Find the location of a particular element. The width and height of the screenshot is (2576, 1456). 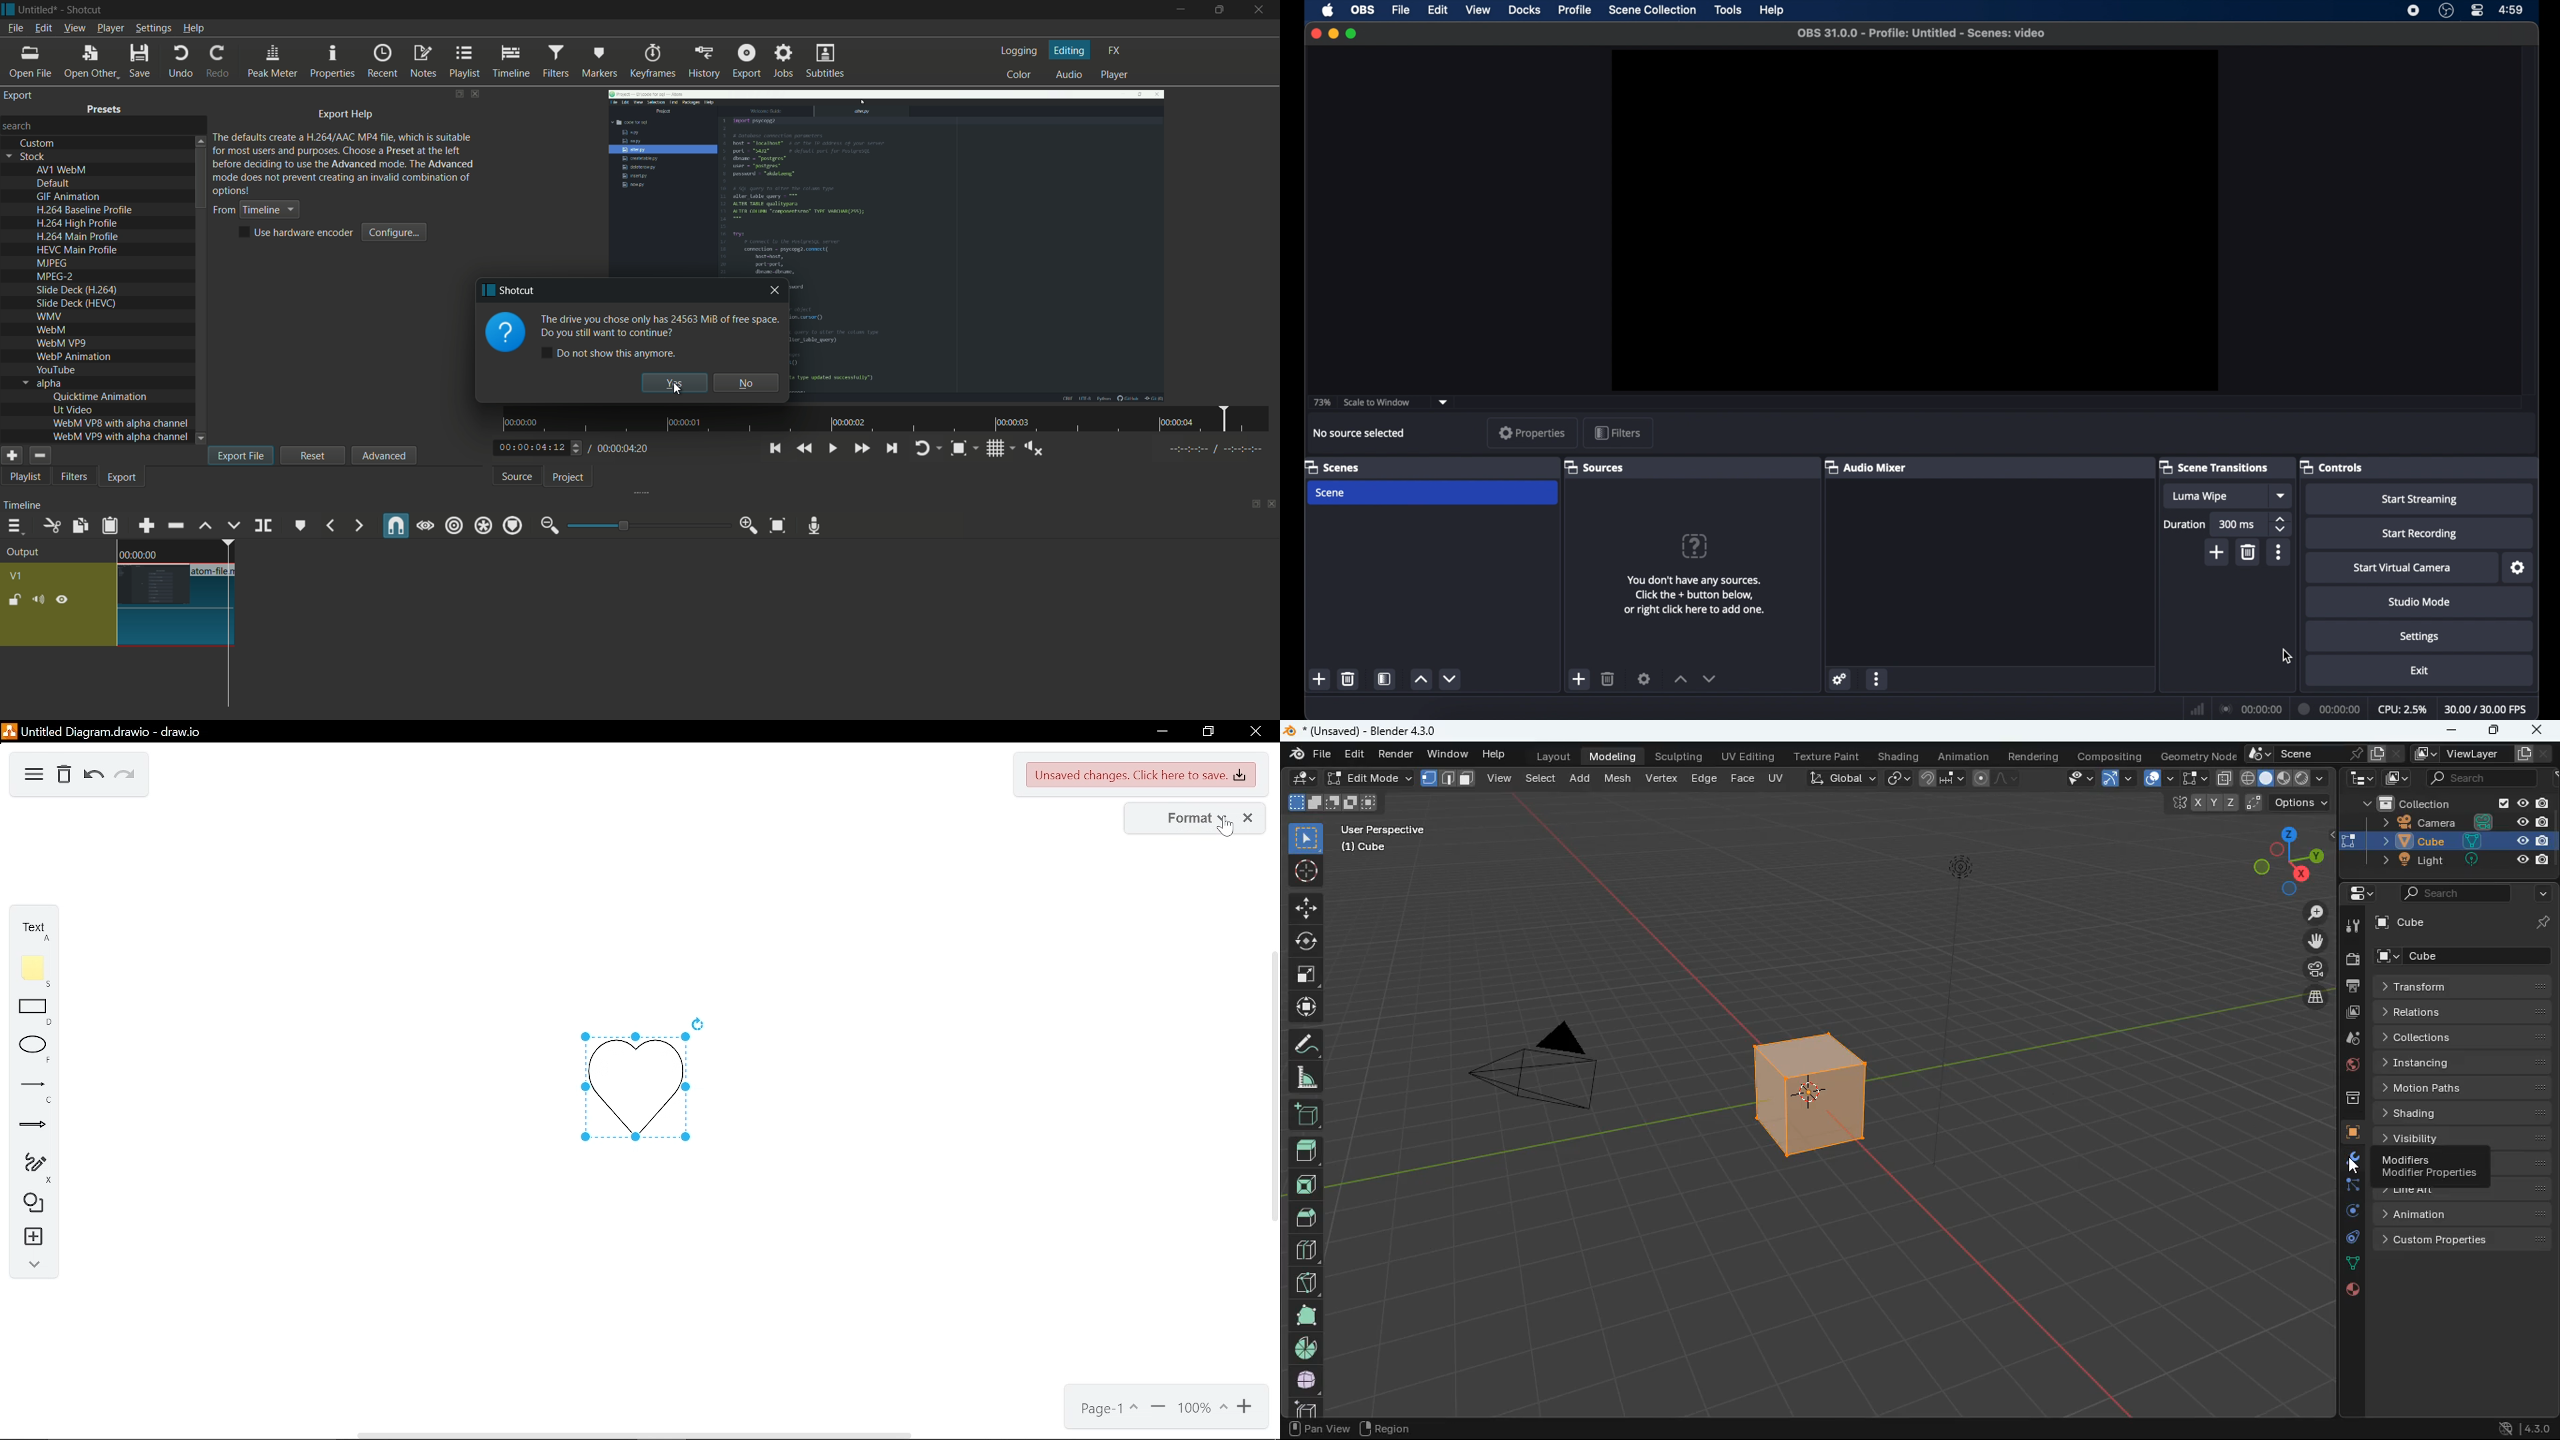

settings is located at coordinates (2361, 893).